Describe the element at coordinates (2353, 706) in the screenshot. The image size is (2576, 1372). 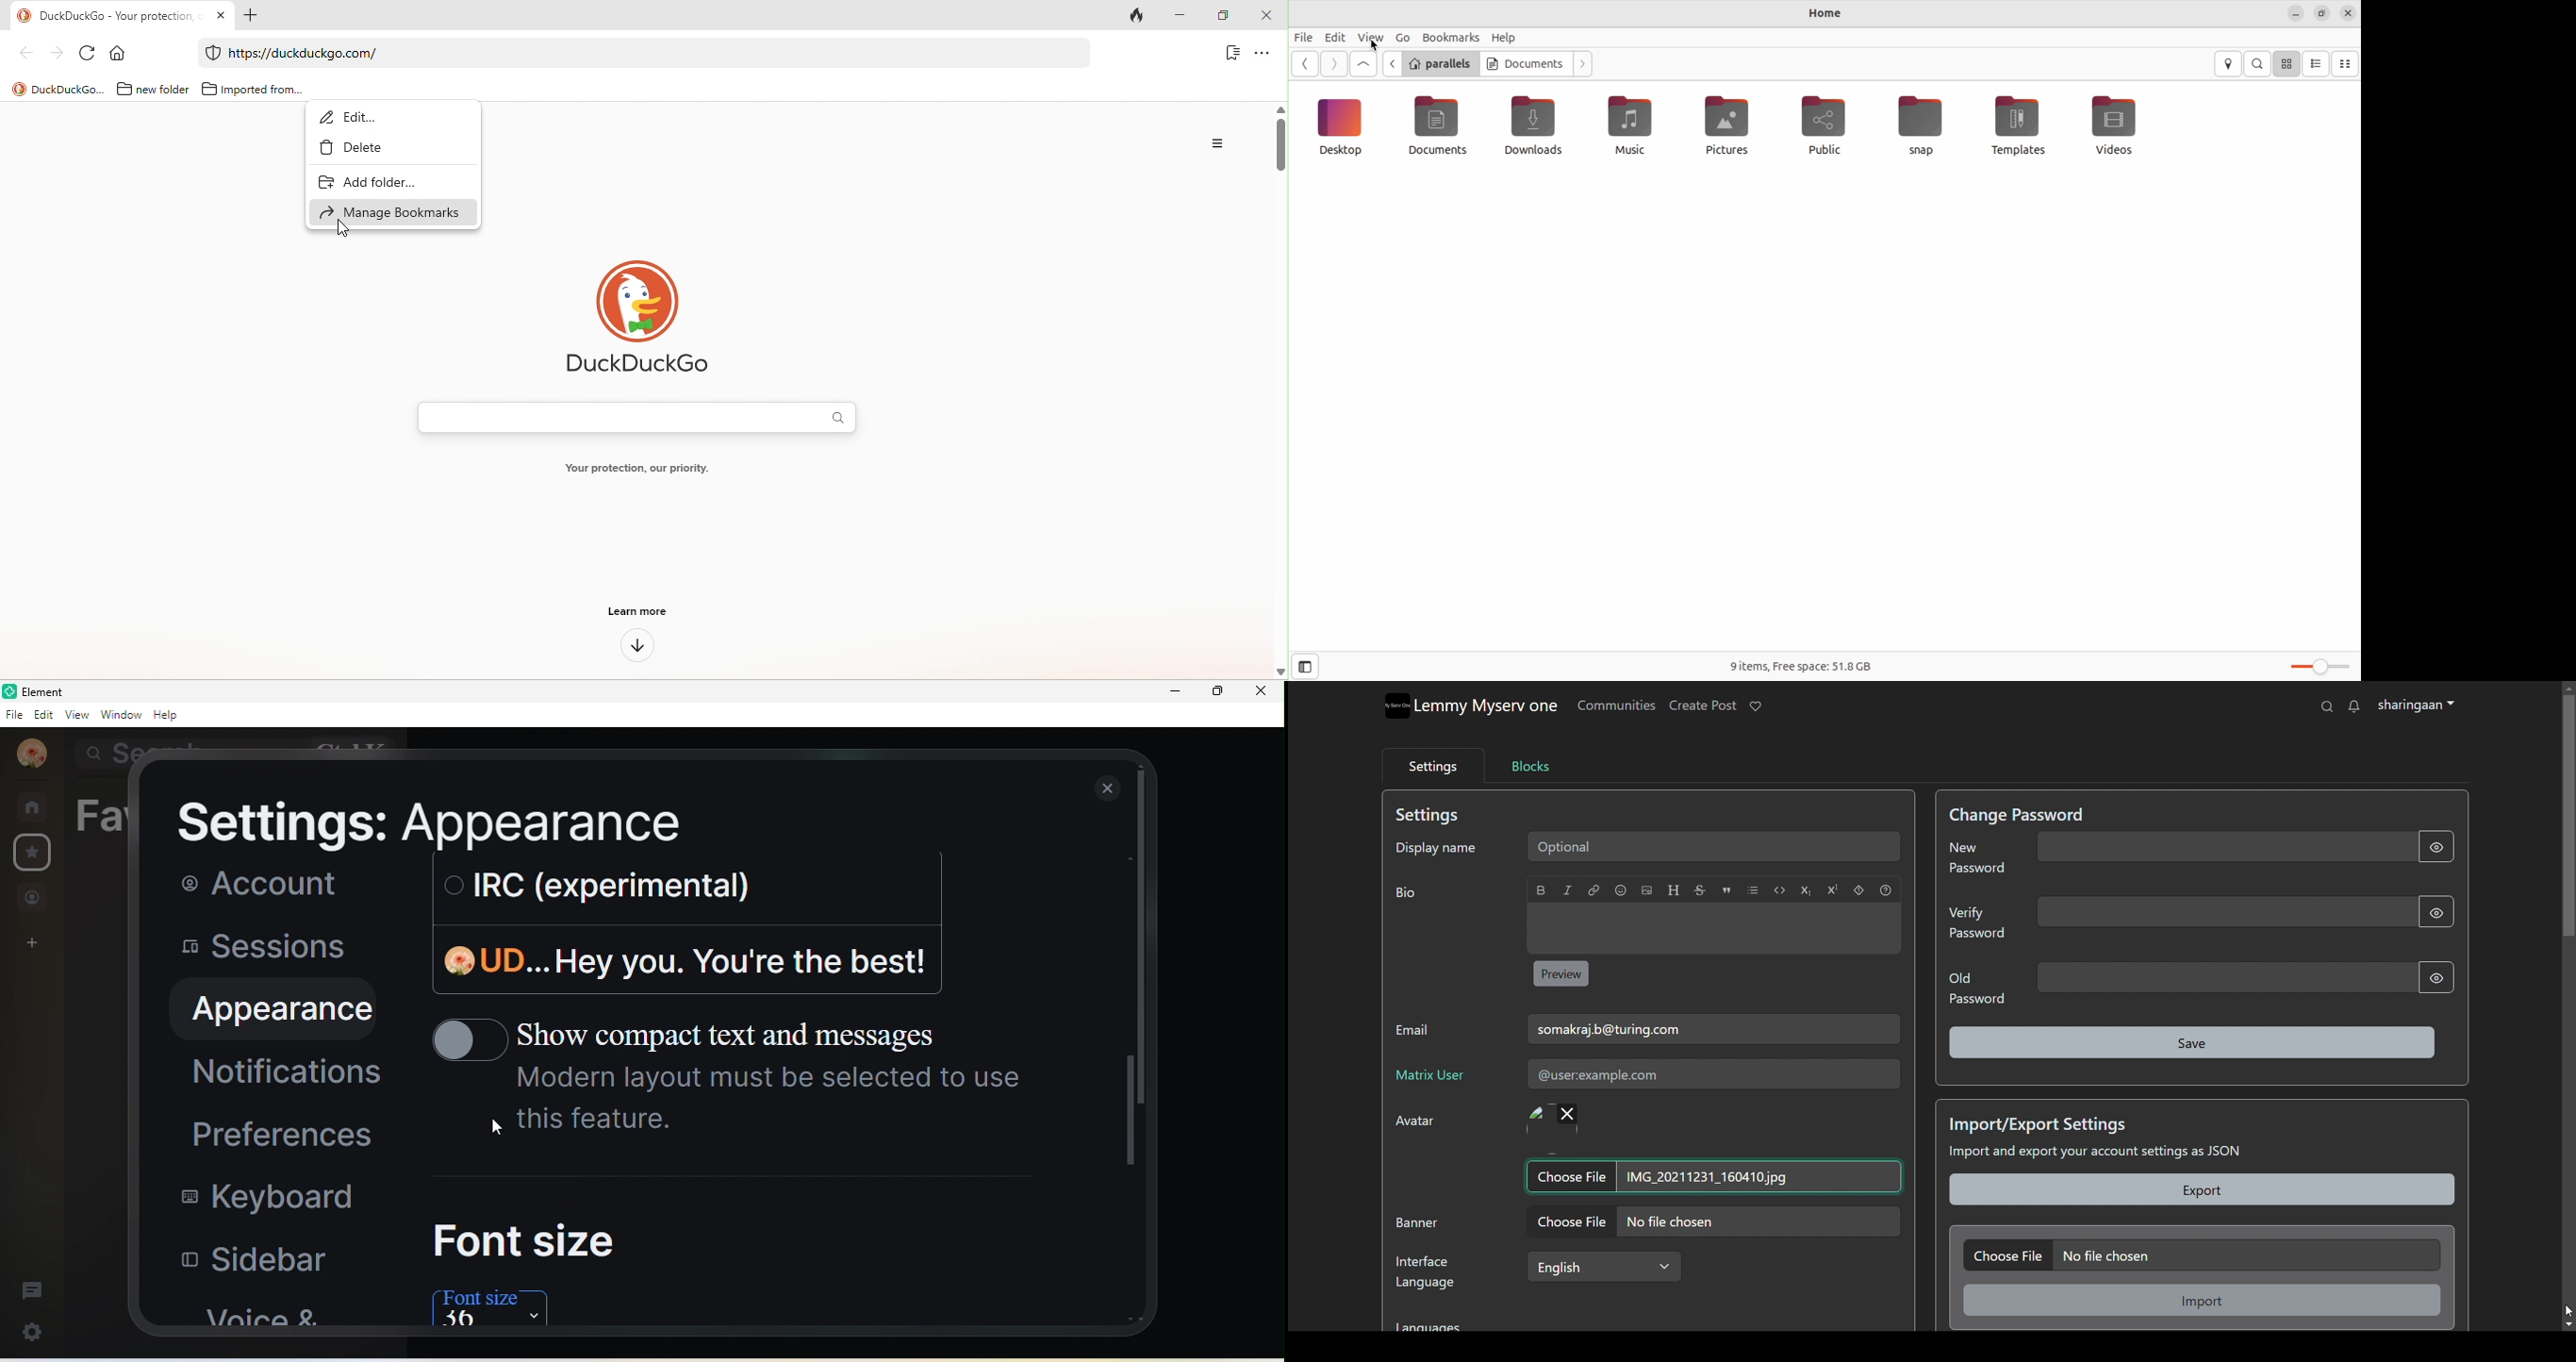
I see `notifications` at that location.